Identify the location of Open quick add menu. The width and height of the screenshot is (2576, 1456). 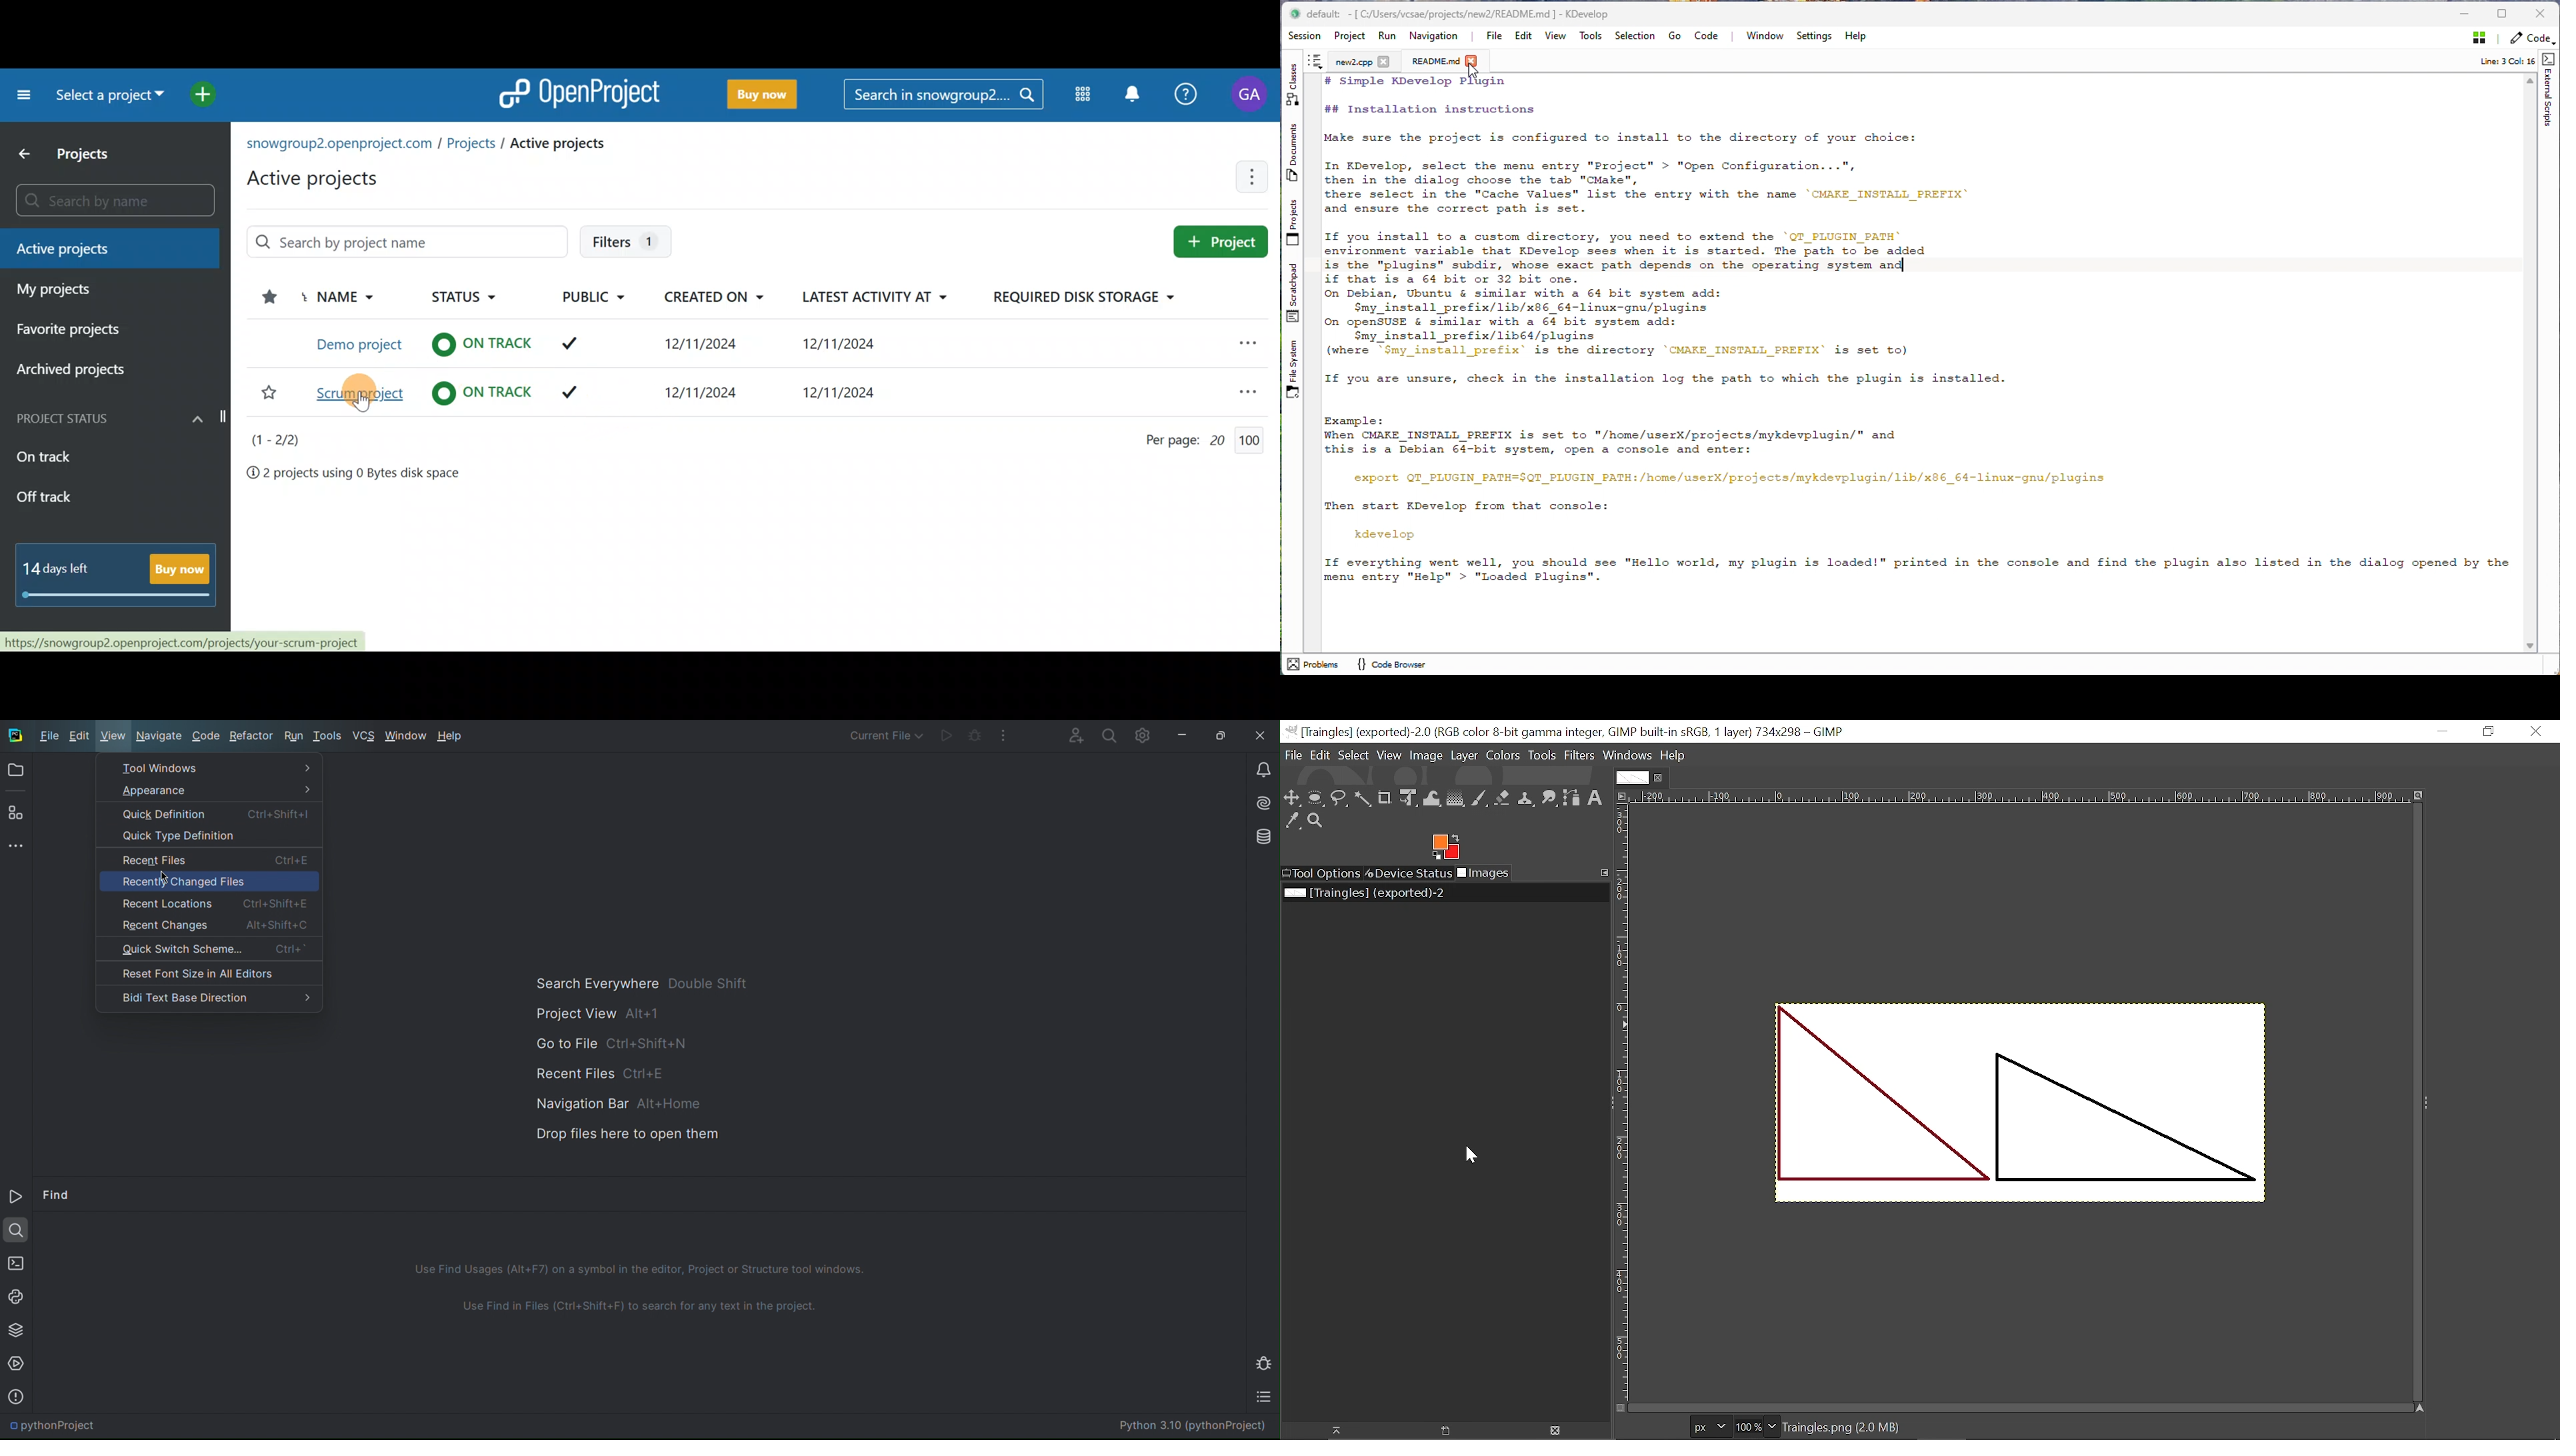
(207, 95).